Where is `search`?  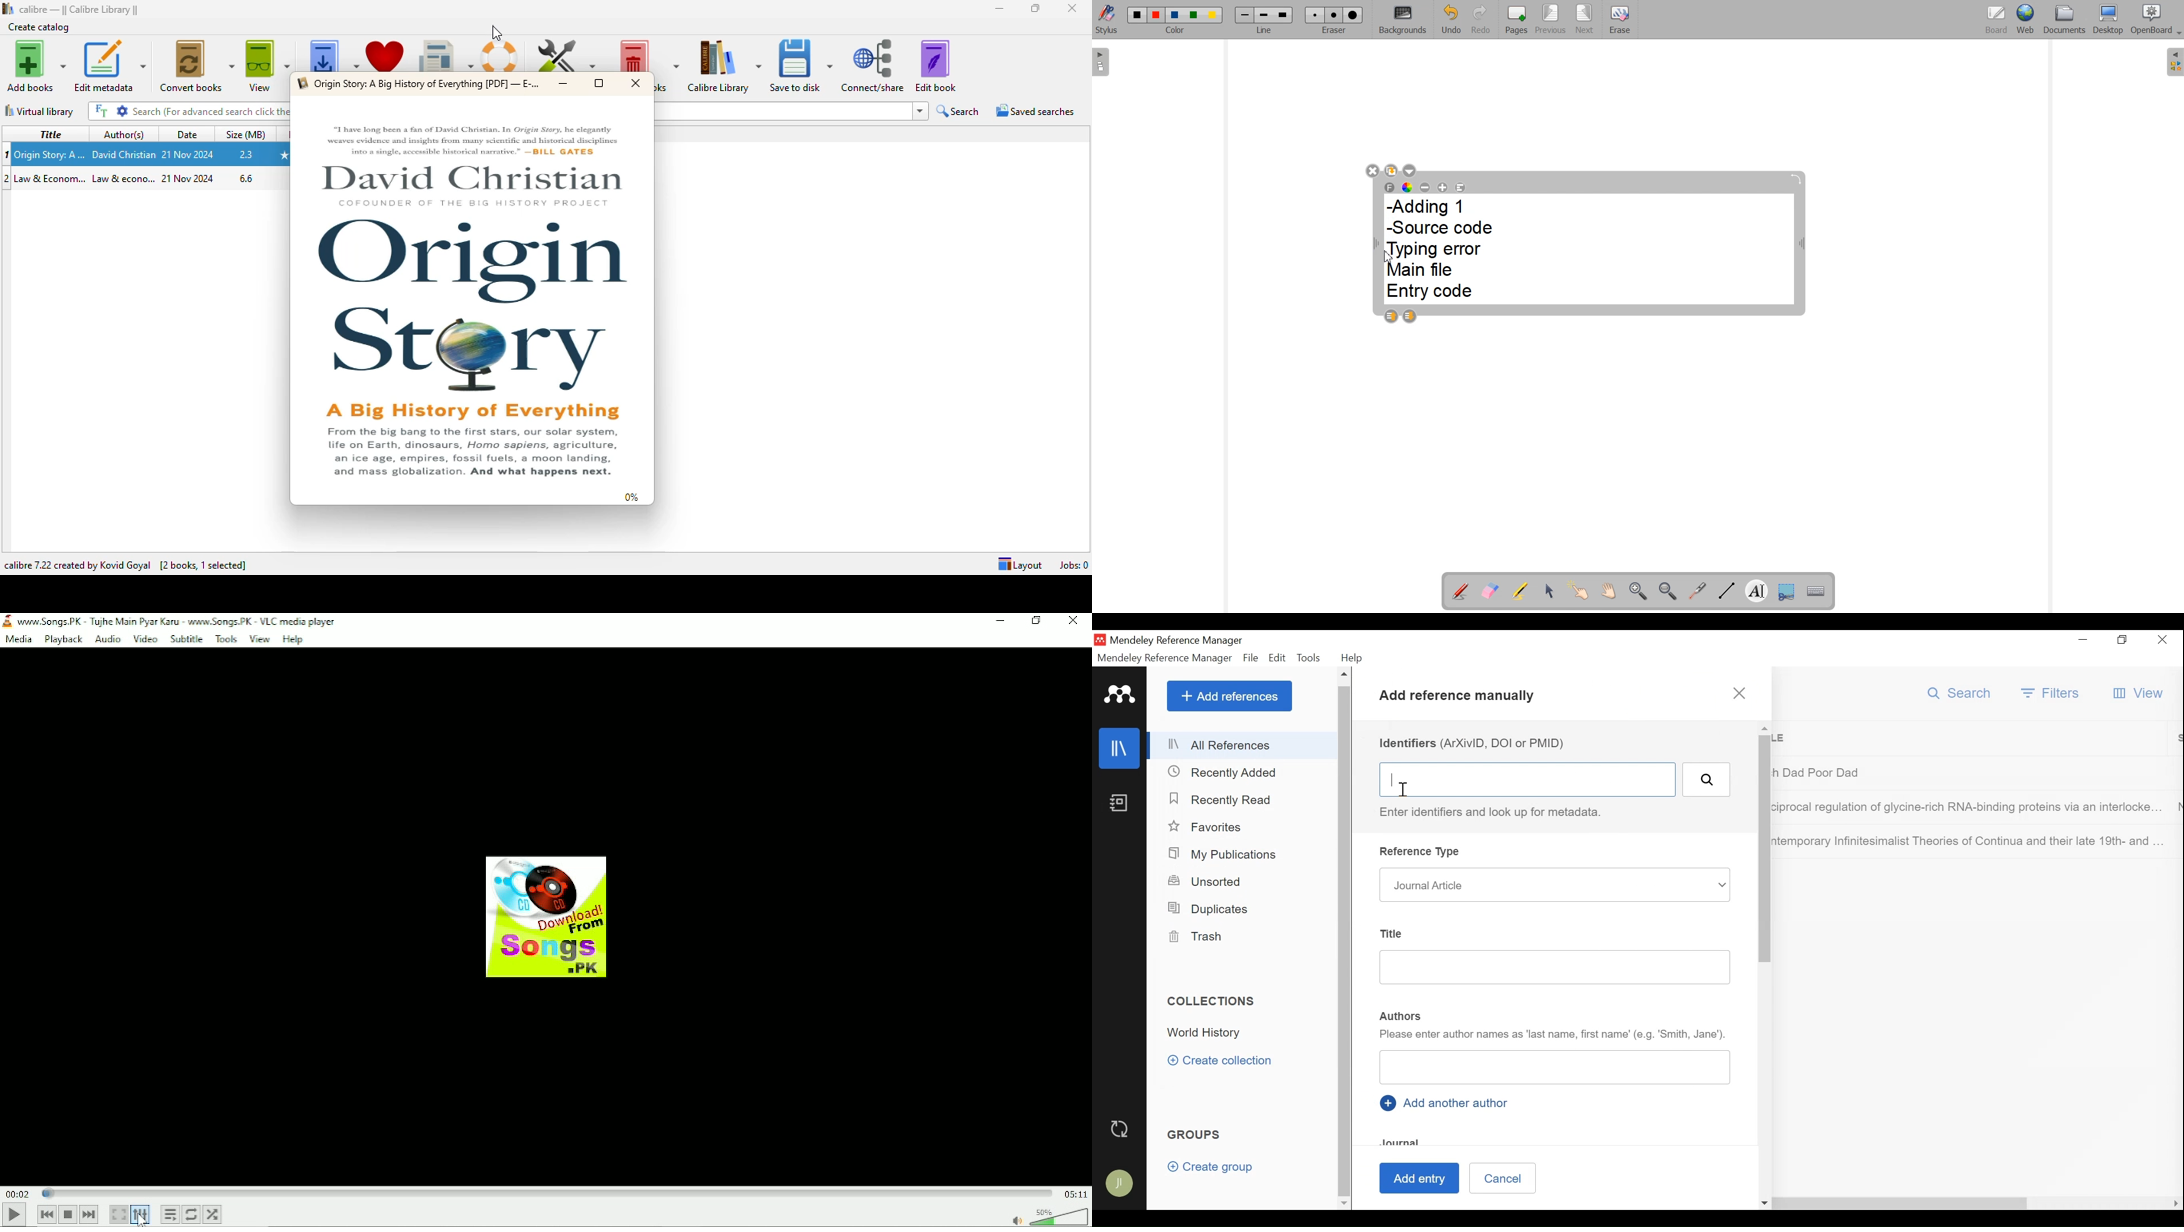 search is located at coordinates (212, 110).